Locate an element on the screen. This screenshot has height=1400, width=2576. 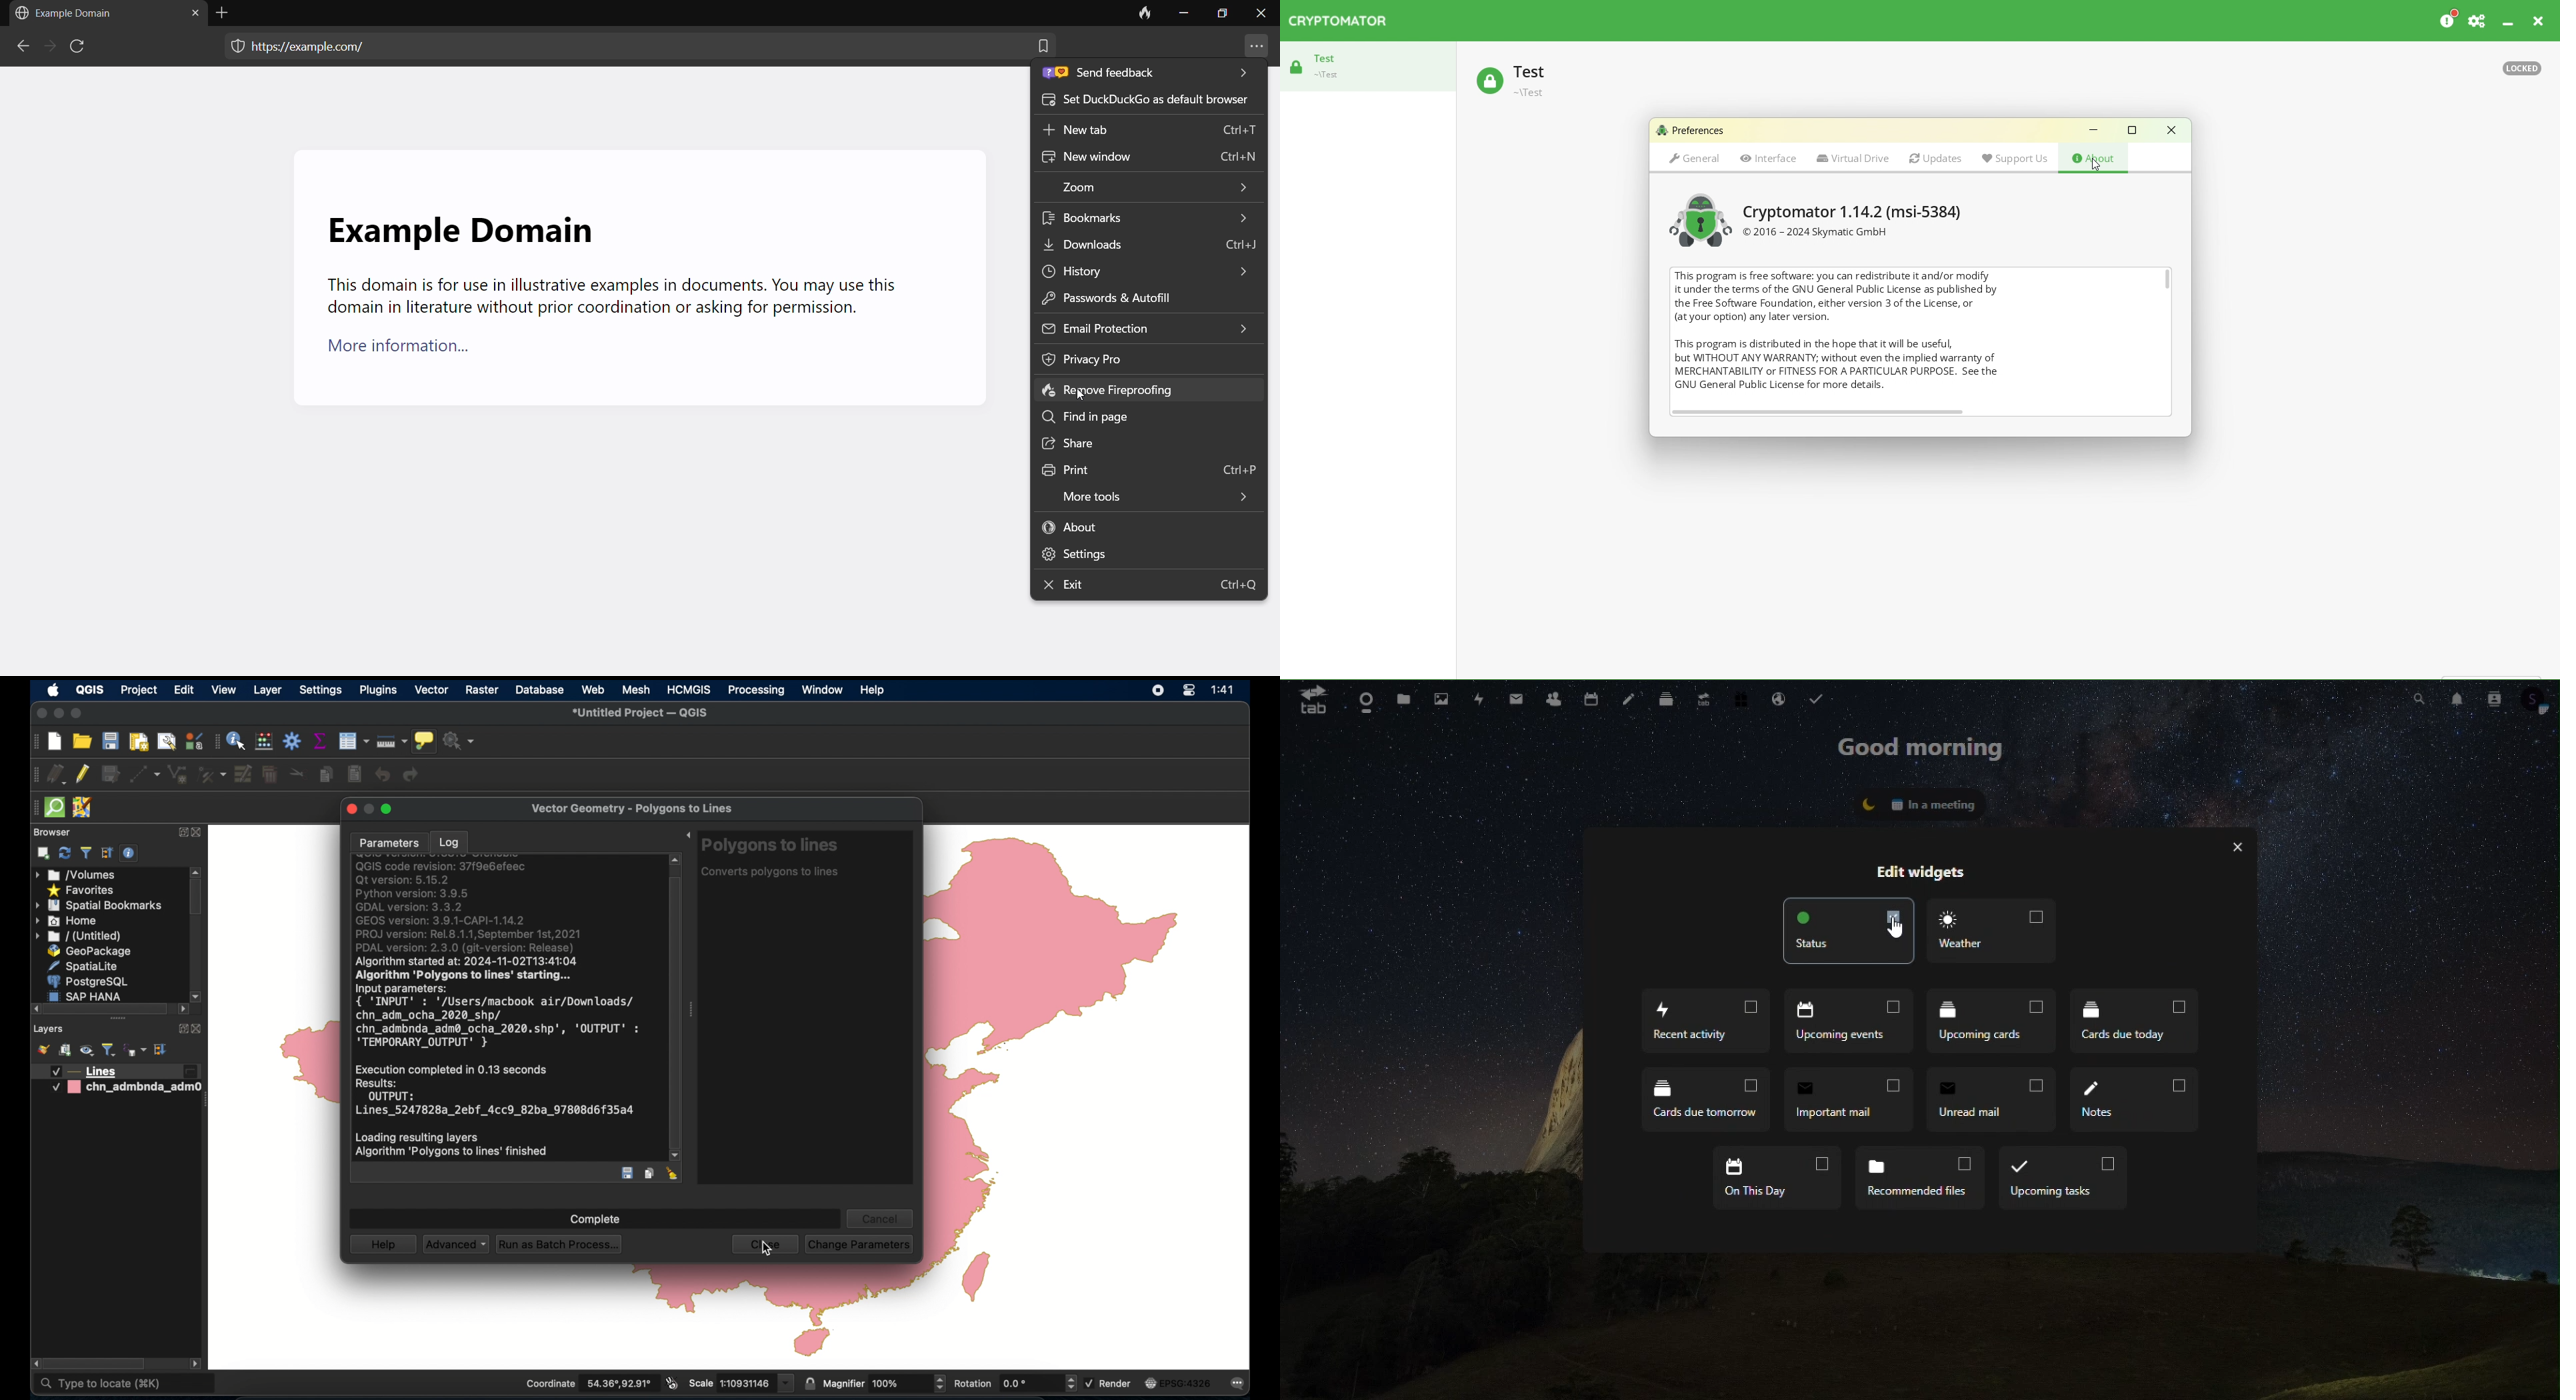
more settings is located at coordinates (1257, 48).